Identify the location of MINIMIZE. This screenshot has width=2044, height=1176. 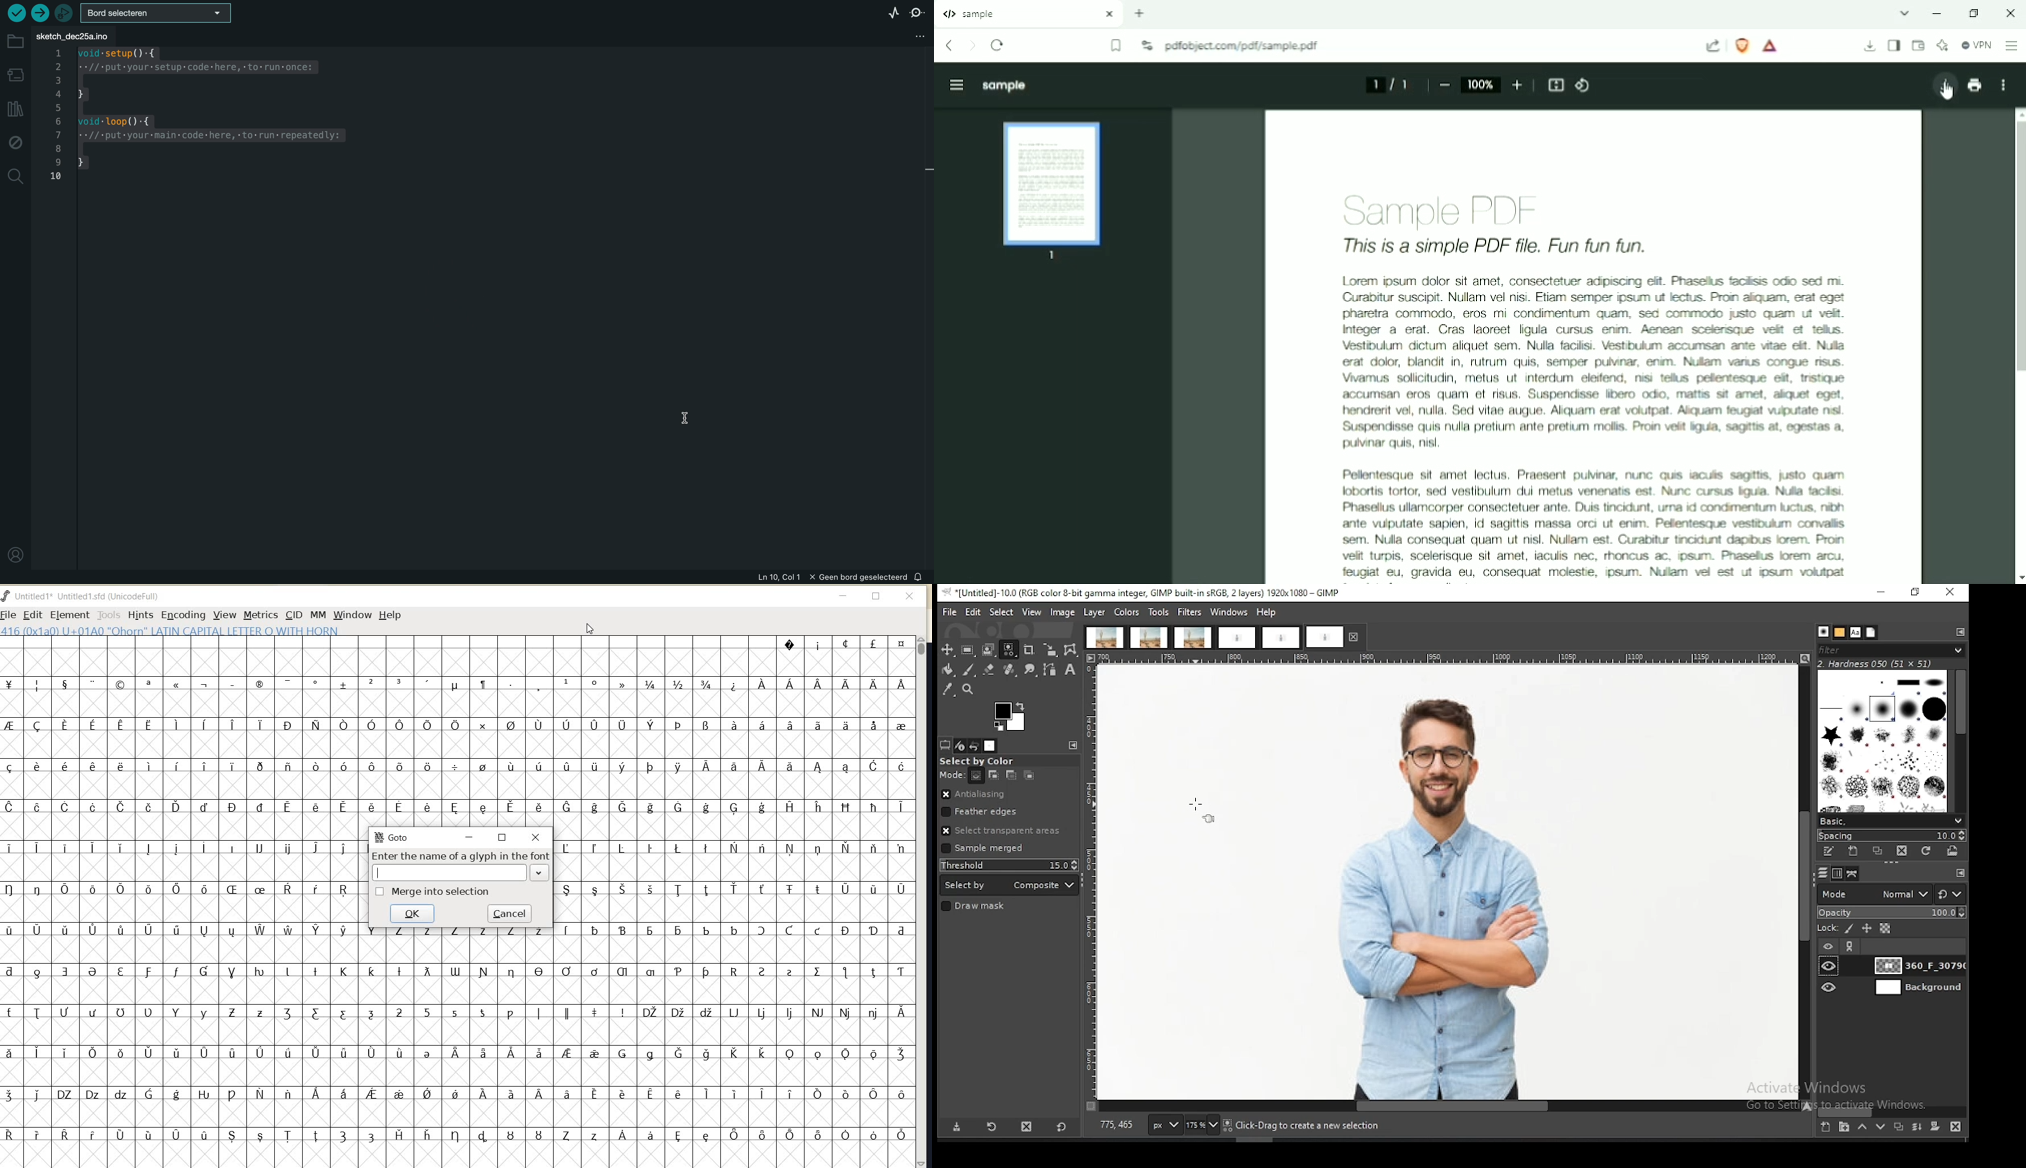
(844, 595).